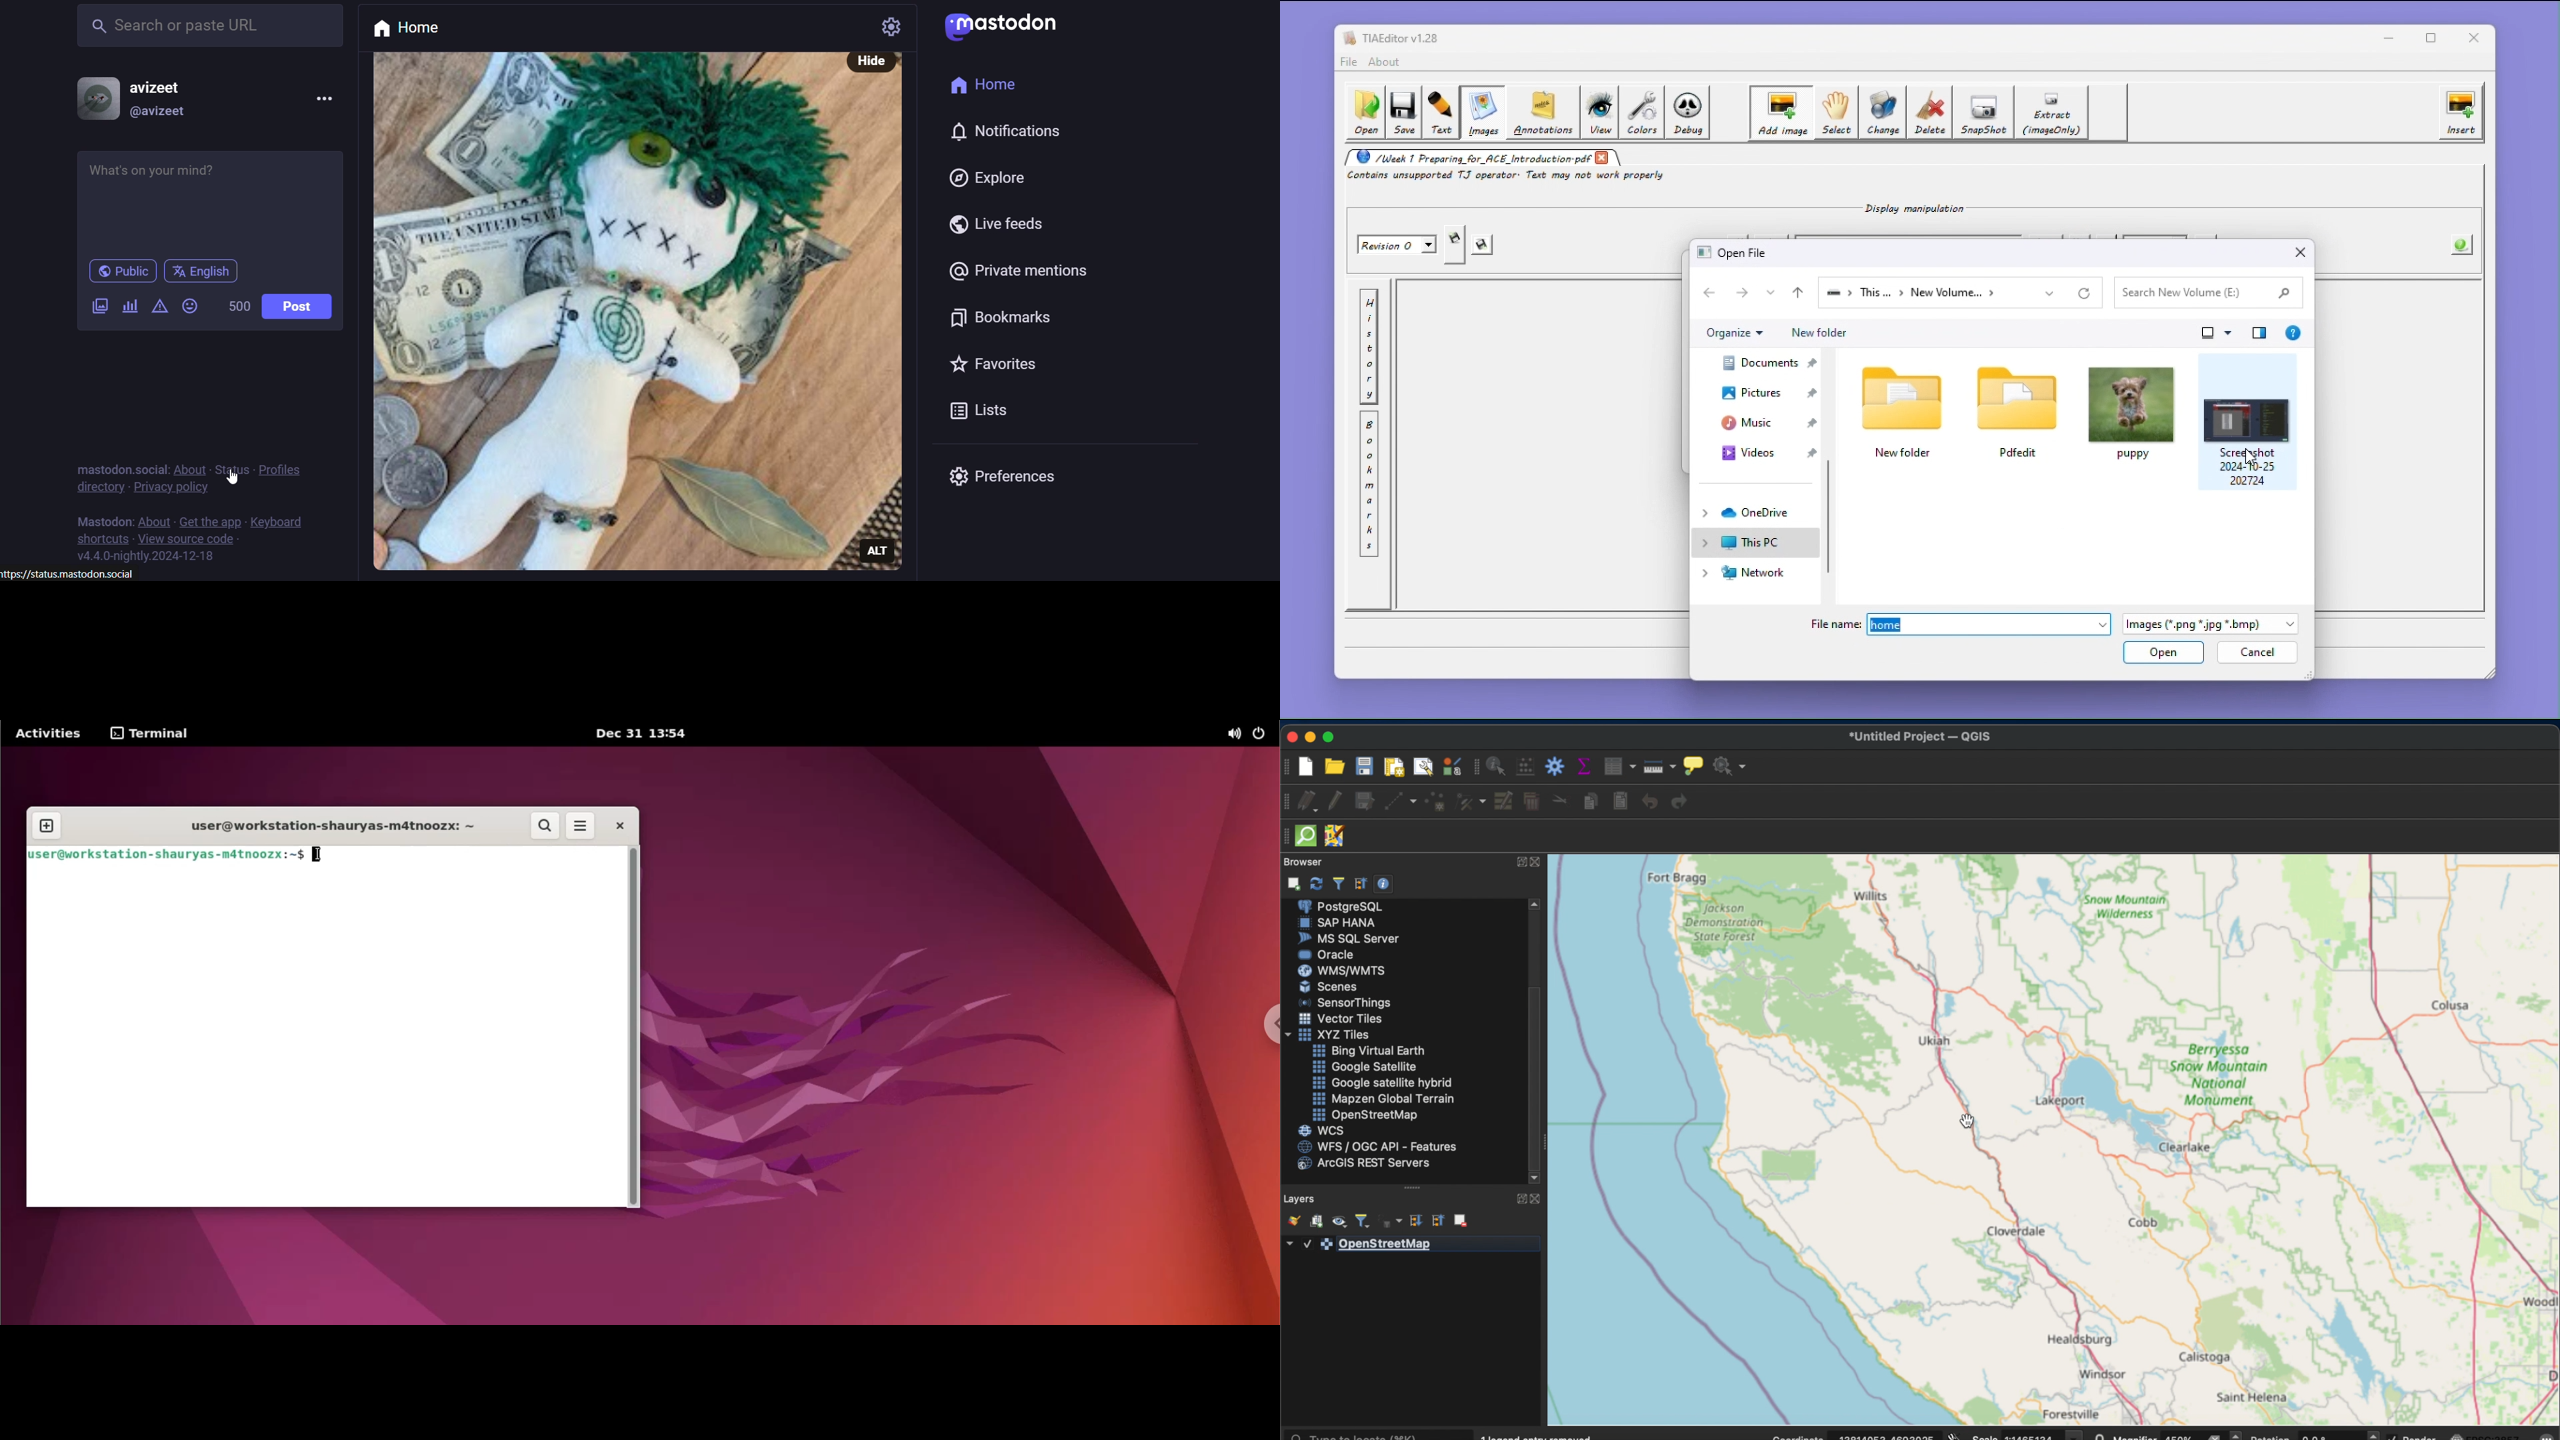 The image size is (2576, 1456). What do you see at coordinates (1387, 62) in the screenshot?
I see `about` at bounding box center [1387, 62].